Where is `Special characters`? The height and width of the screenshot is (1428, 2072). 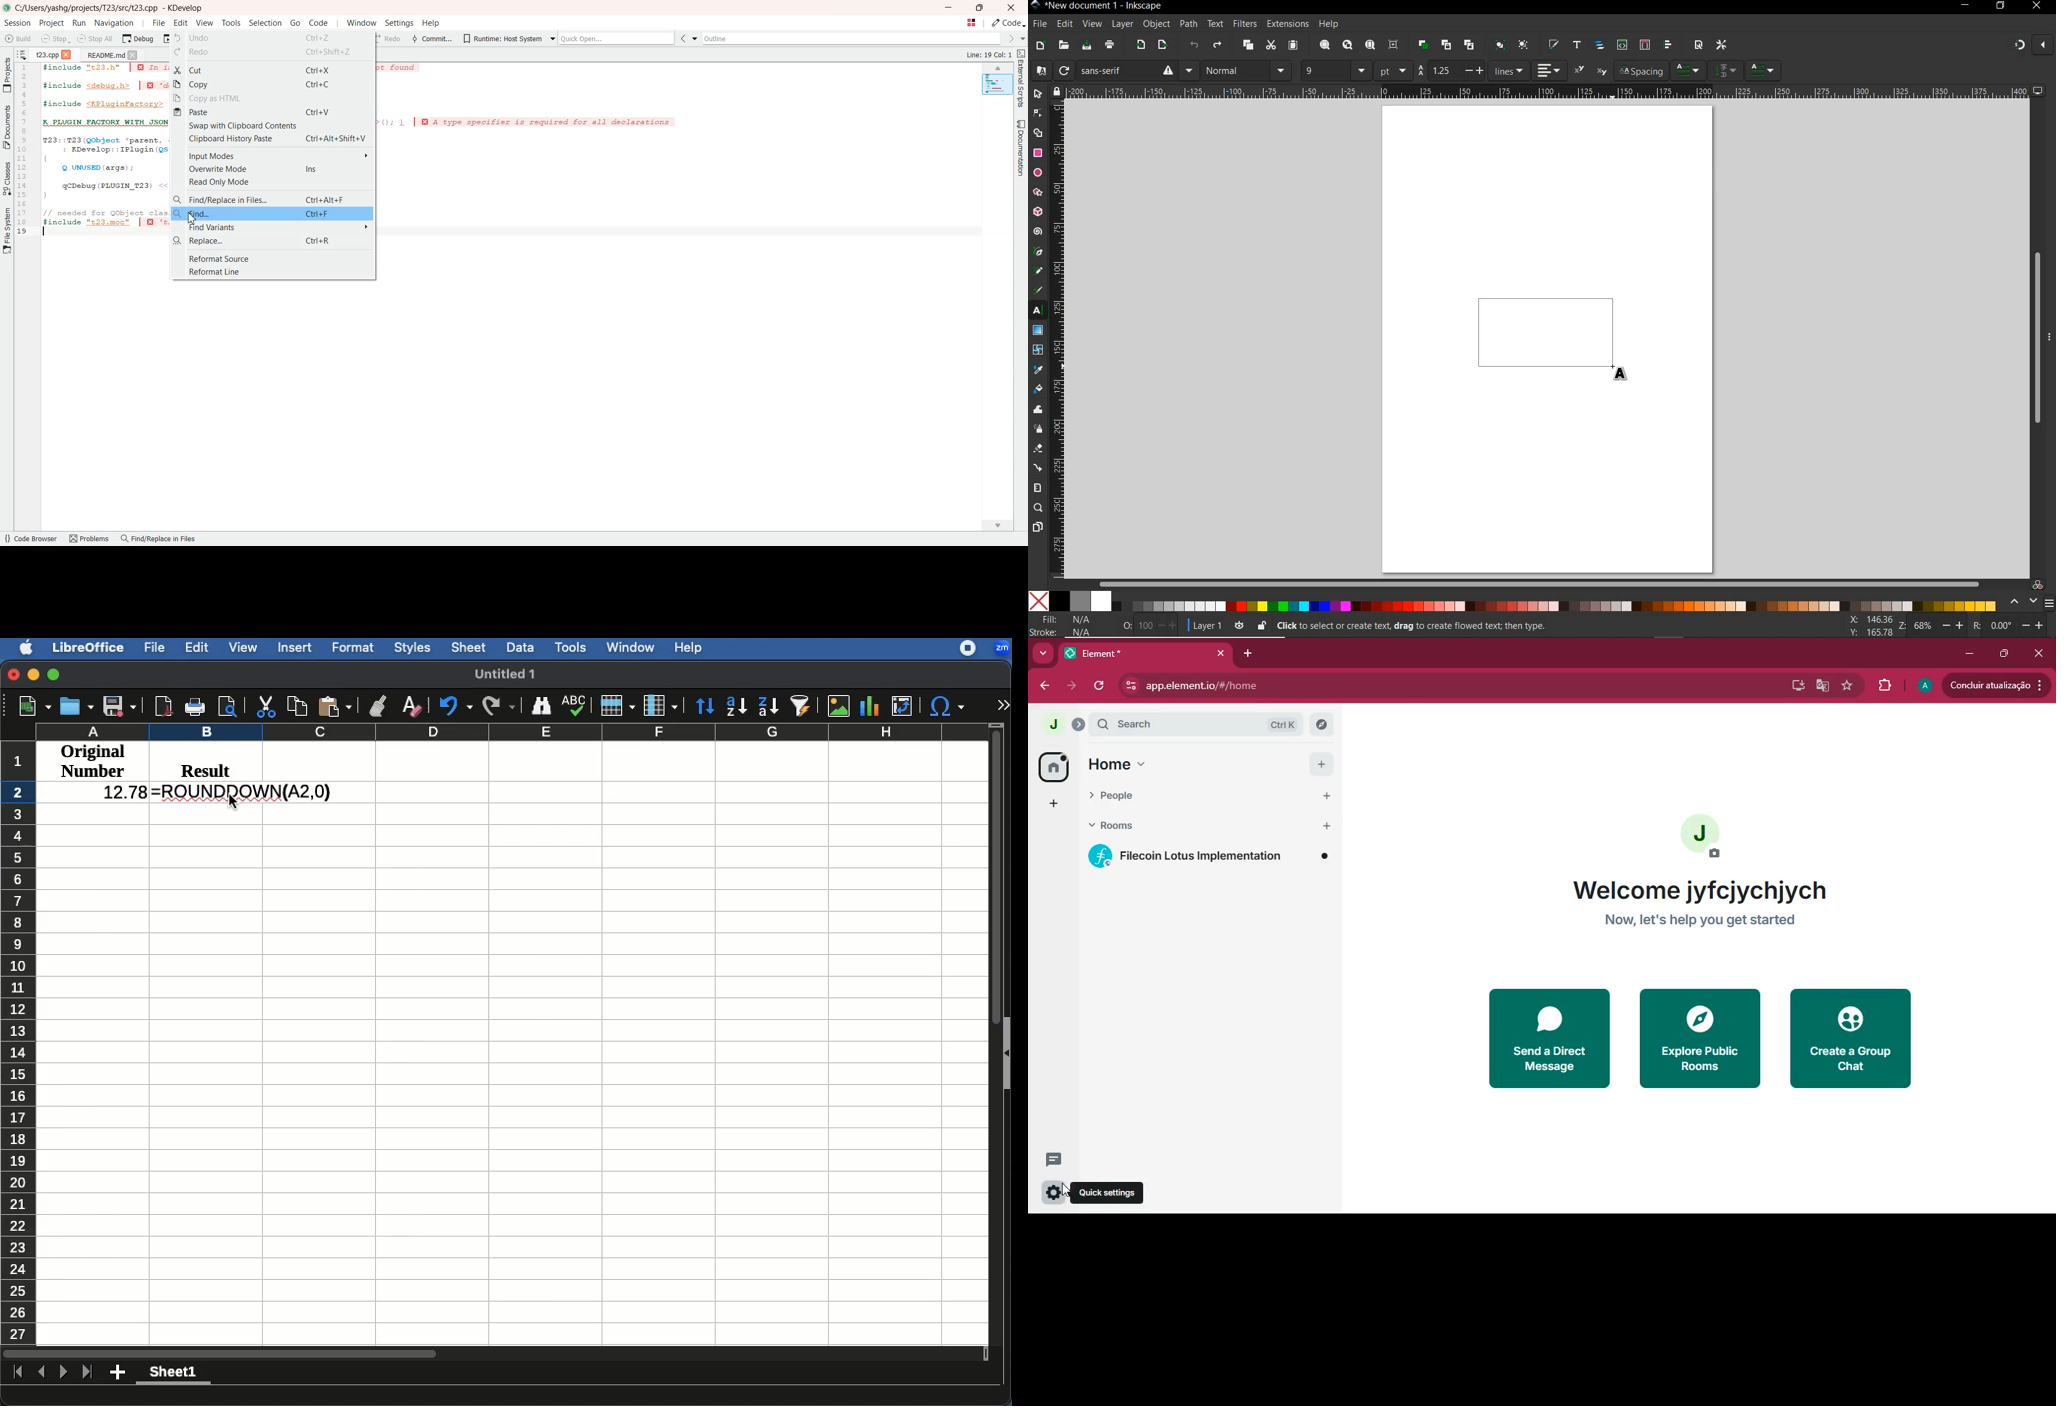
Special characters is located at coordinates (949, 706).